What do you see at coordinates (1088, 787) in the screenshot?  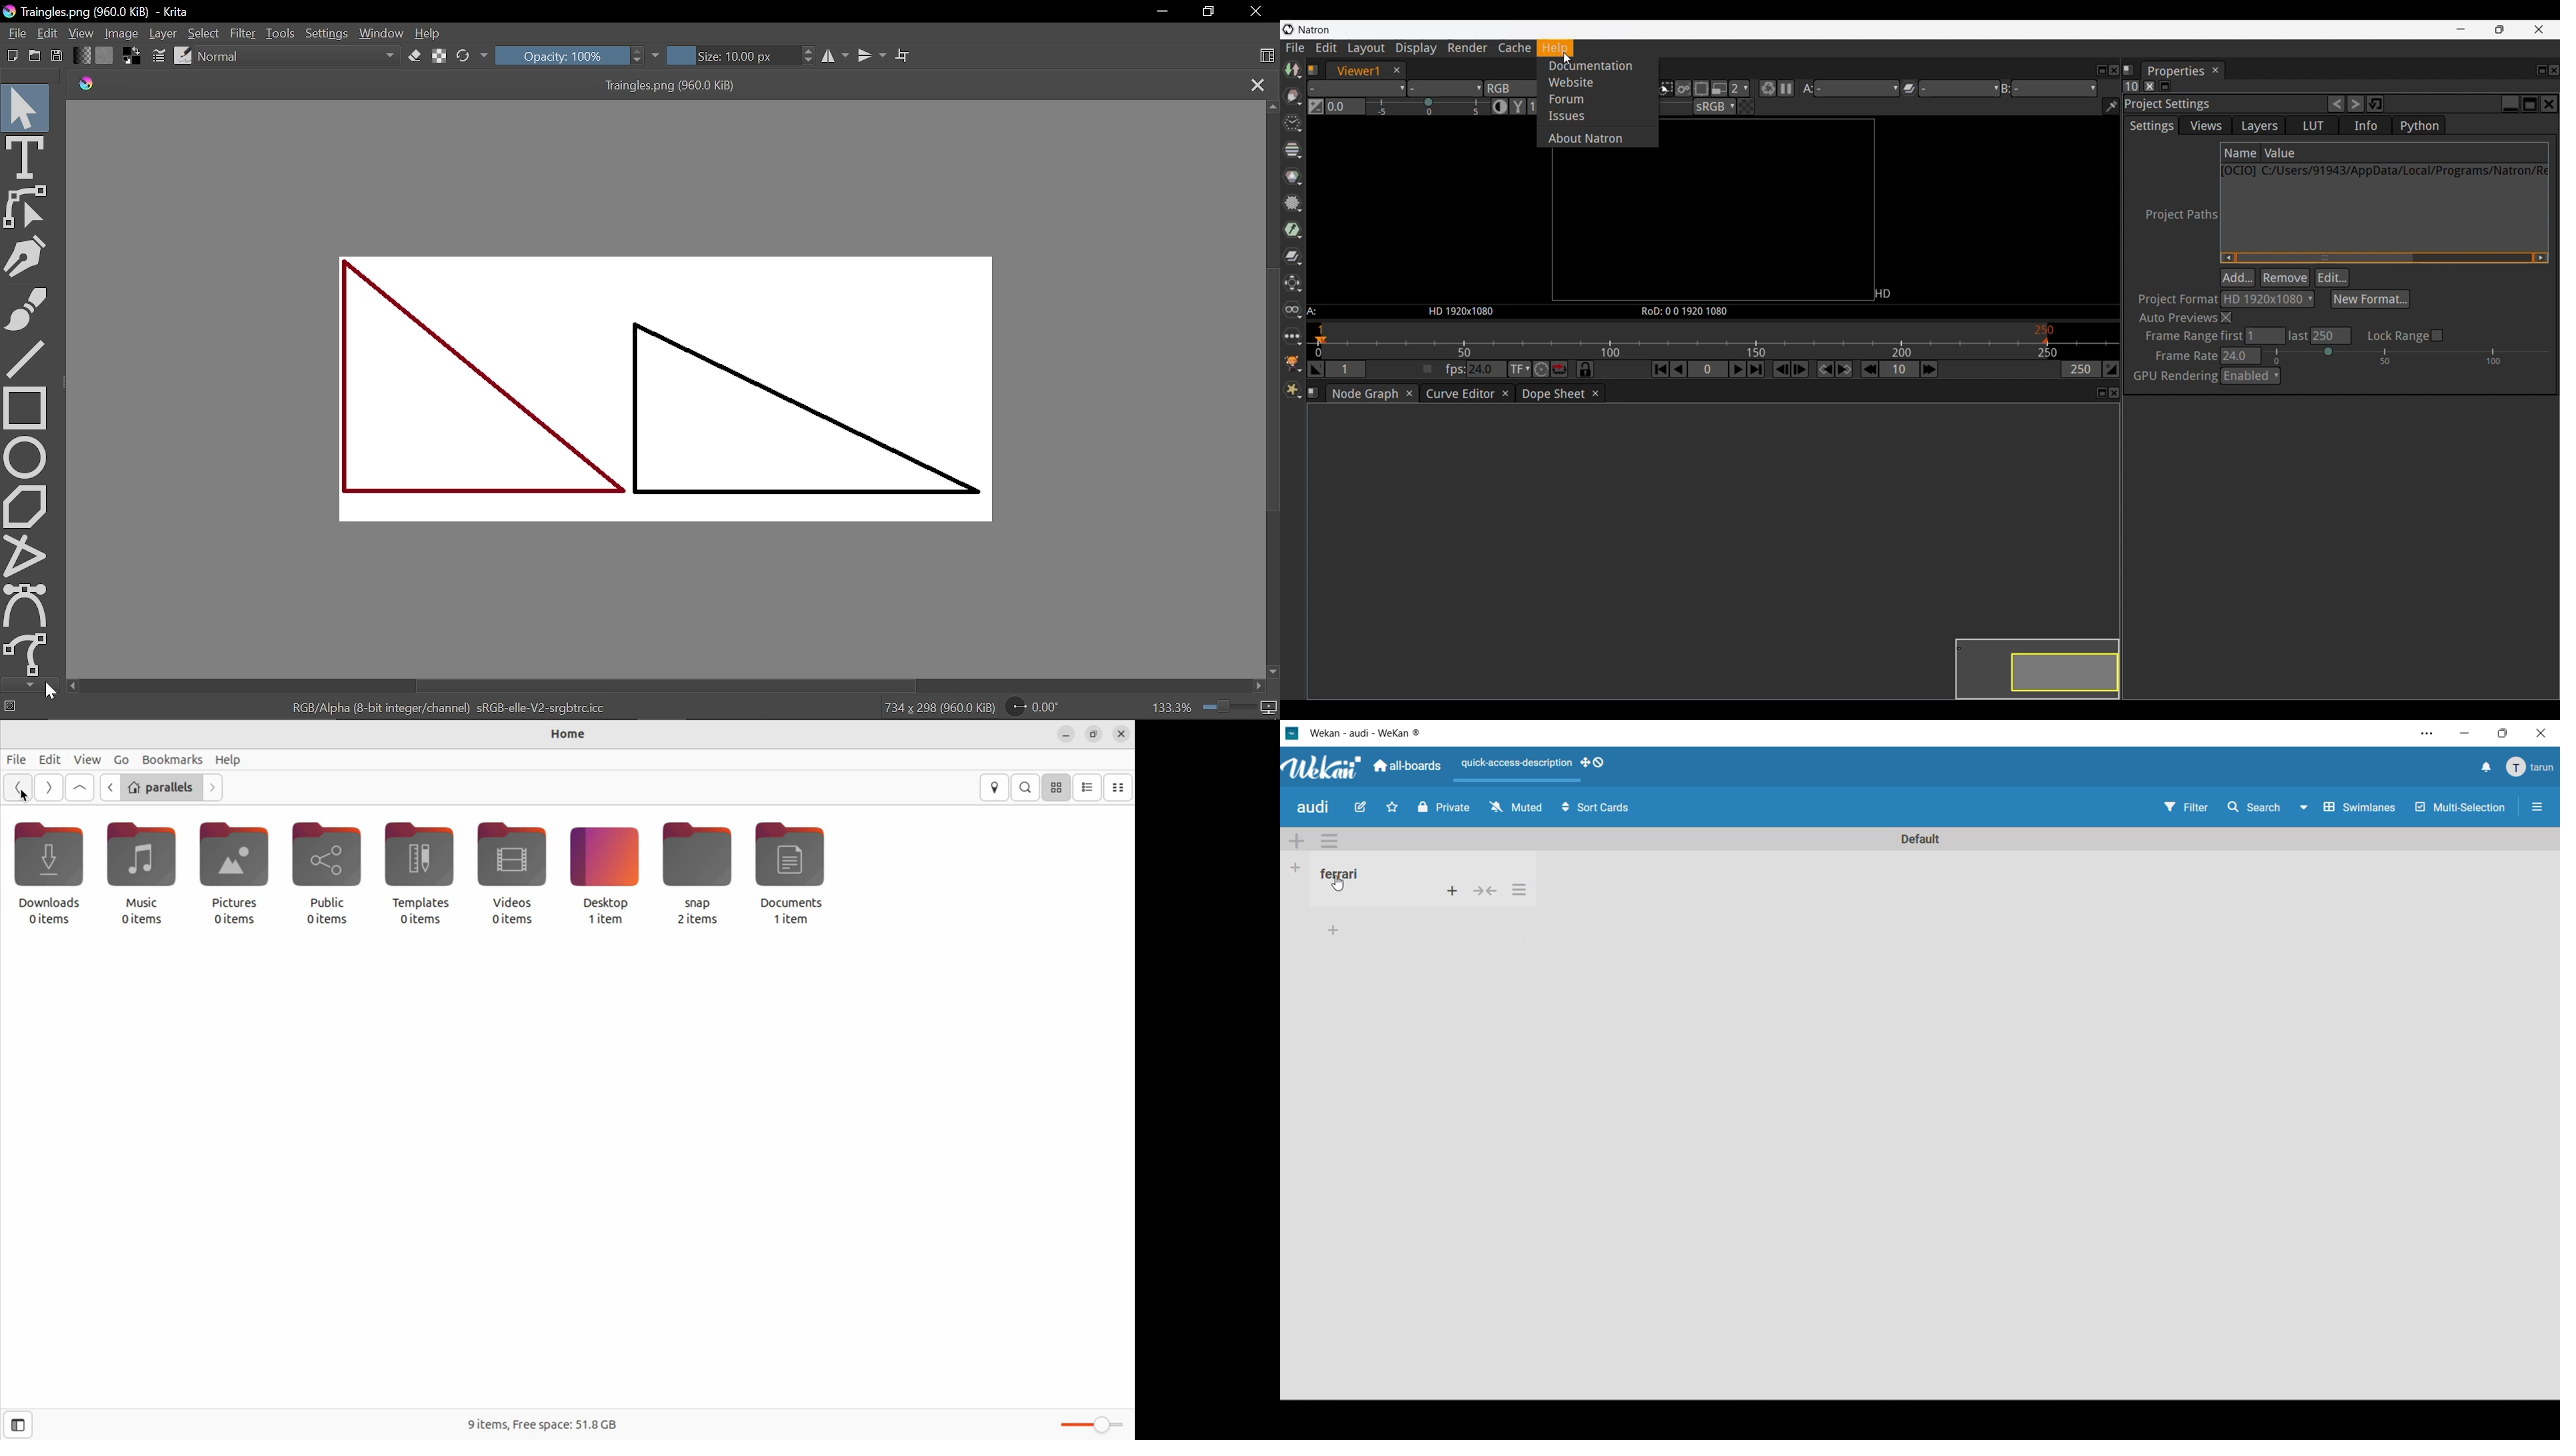 I see `list view` at bounding box center [1088, 787].